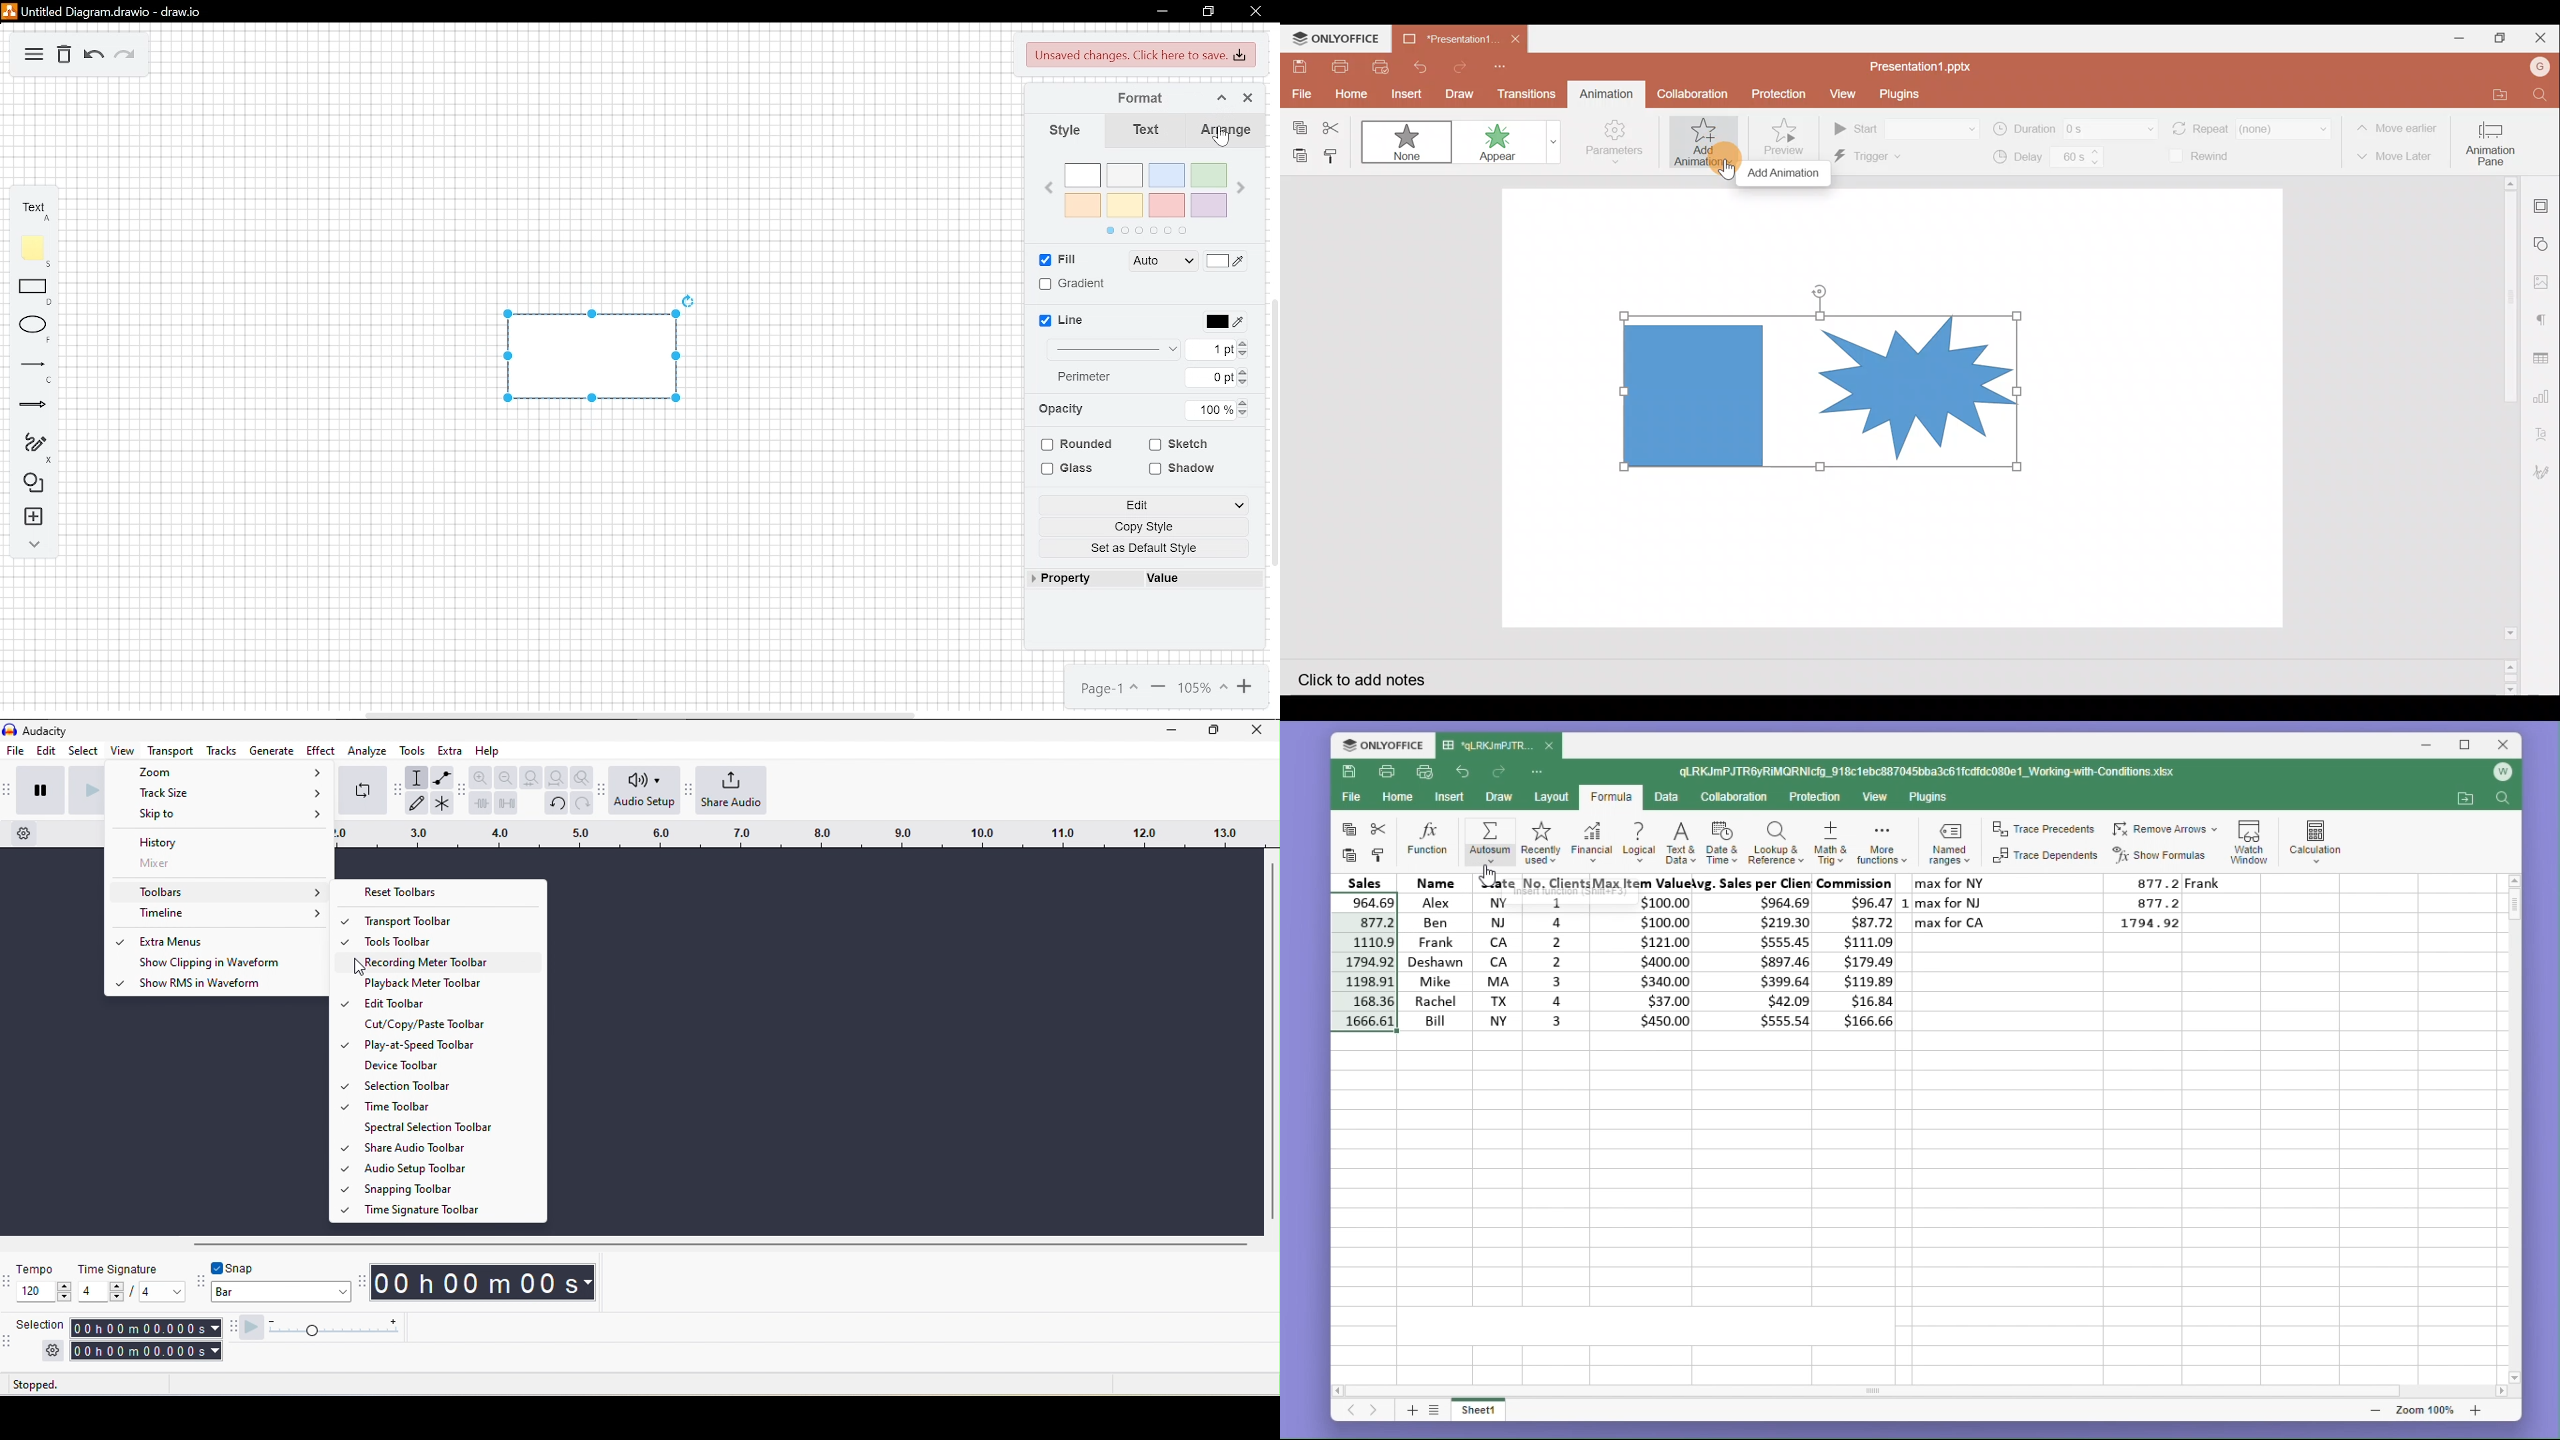 The height and width of the screenshot is (1456, 2576). I want to click on max for CA 1794.92, so click(2054, 923).